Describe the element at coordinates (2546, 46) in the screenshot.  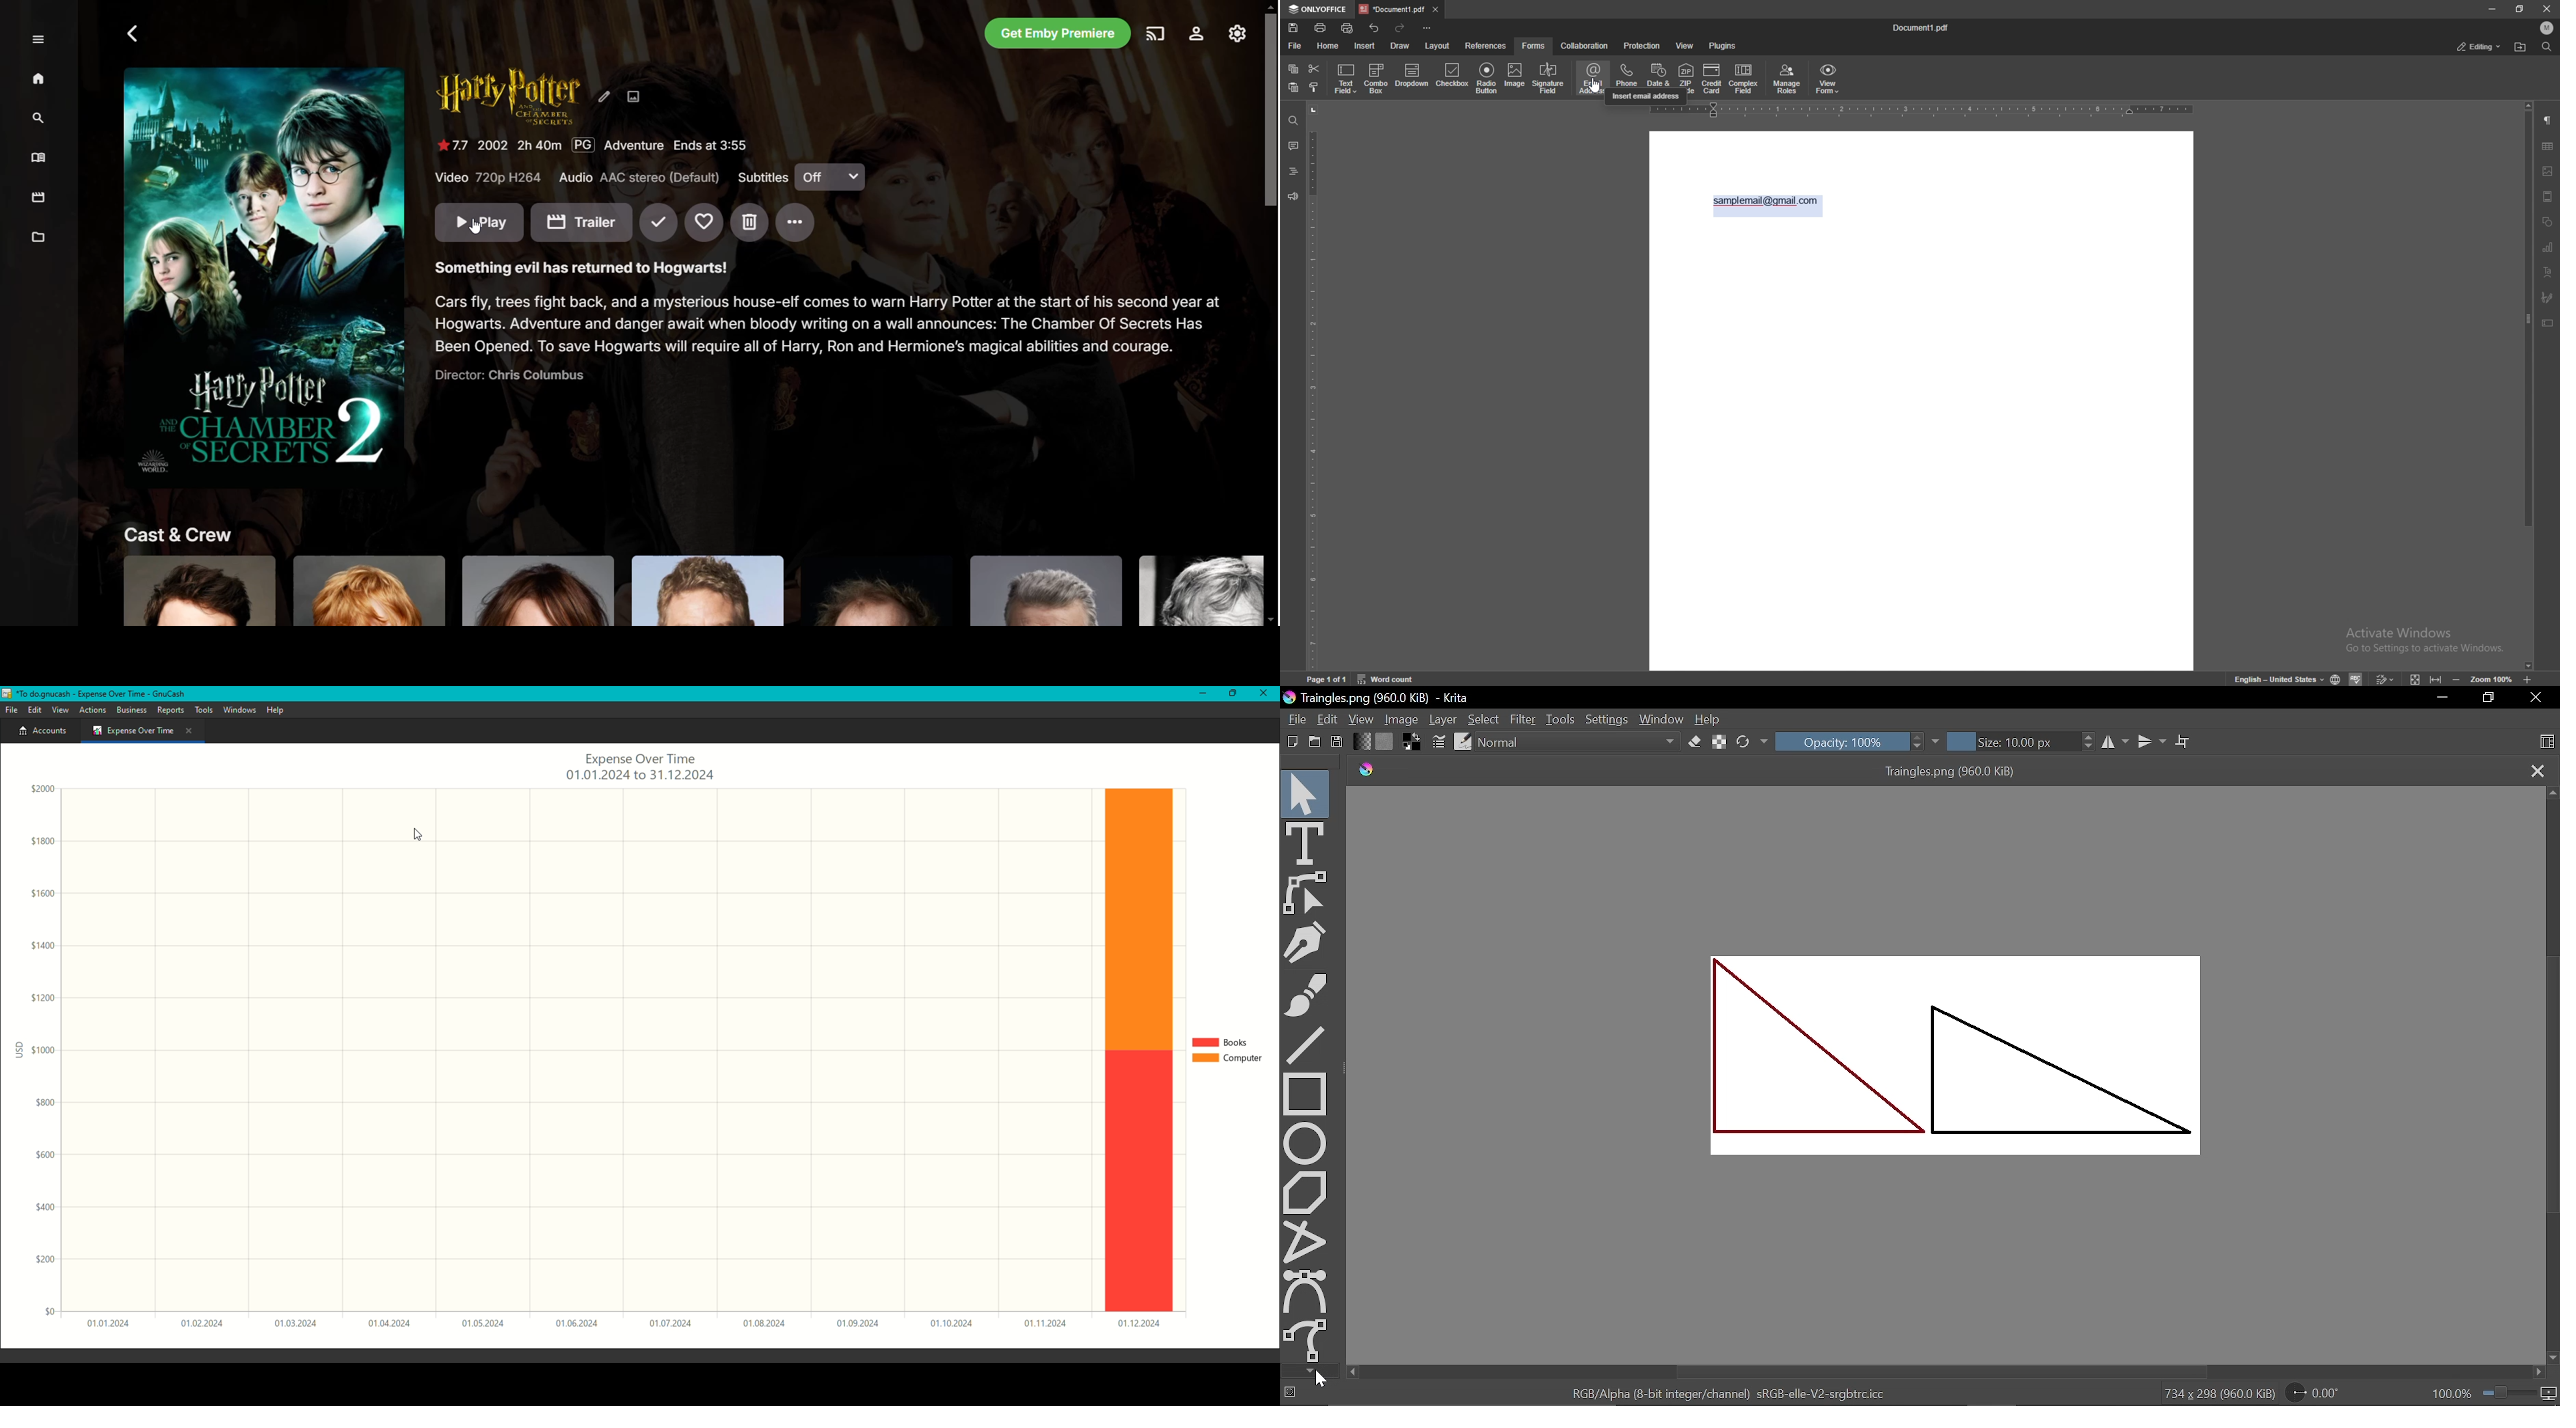
I see `find` at that location.